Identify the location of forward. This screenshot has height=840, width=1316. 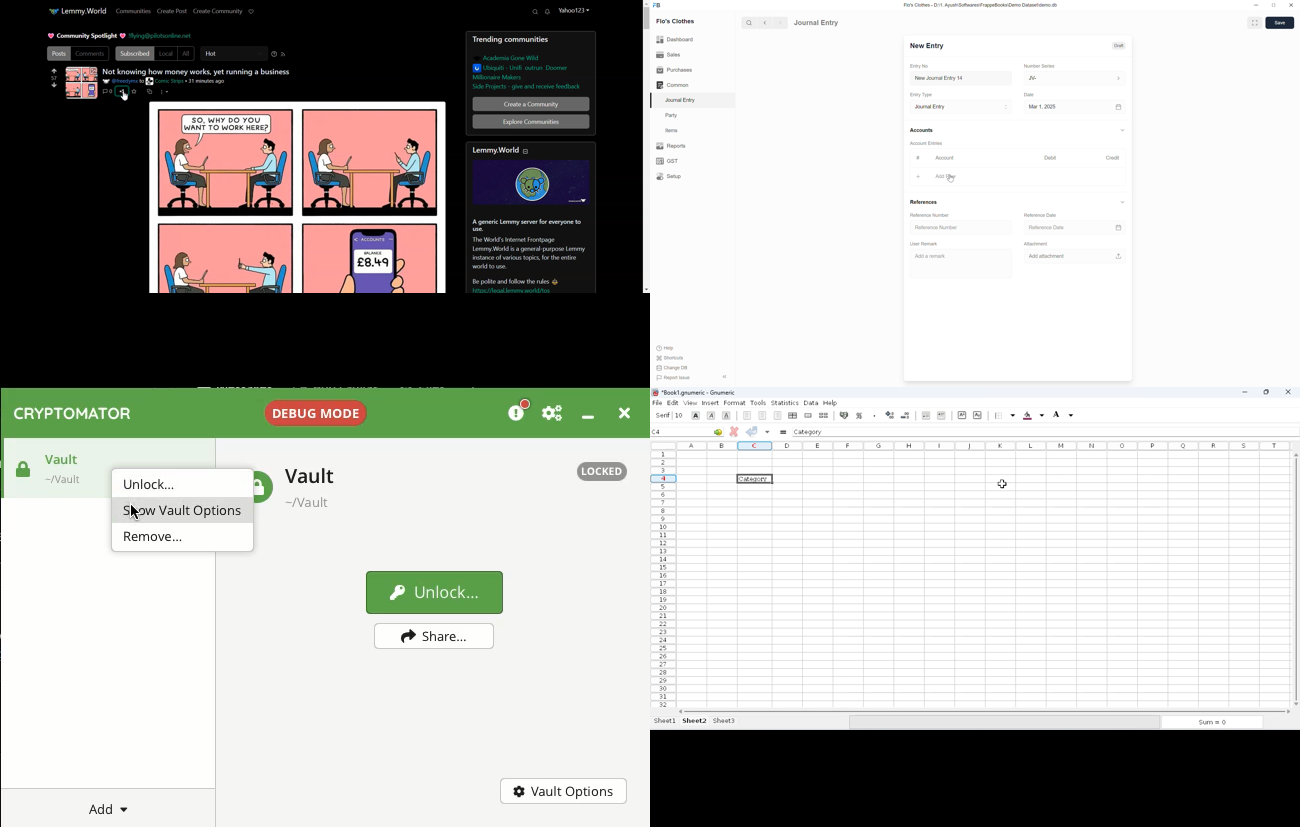
(779, 23).